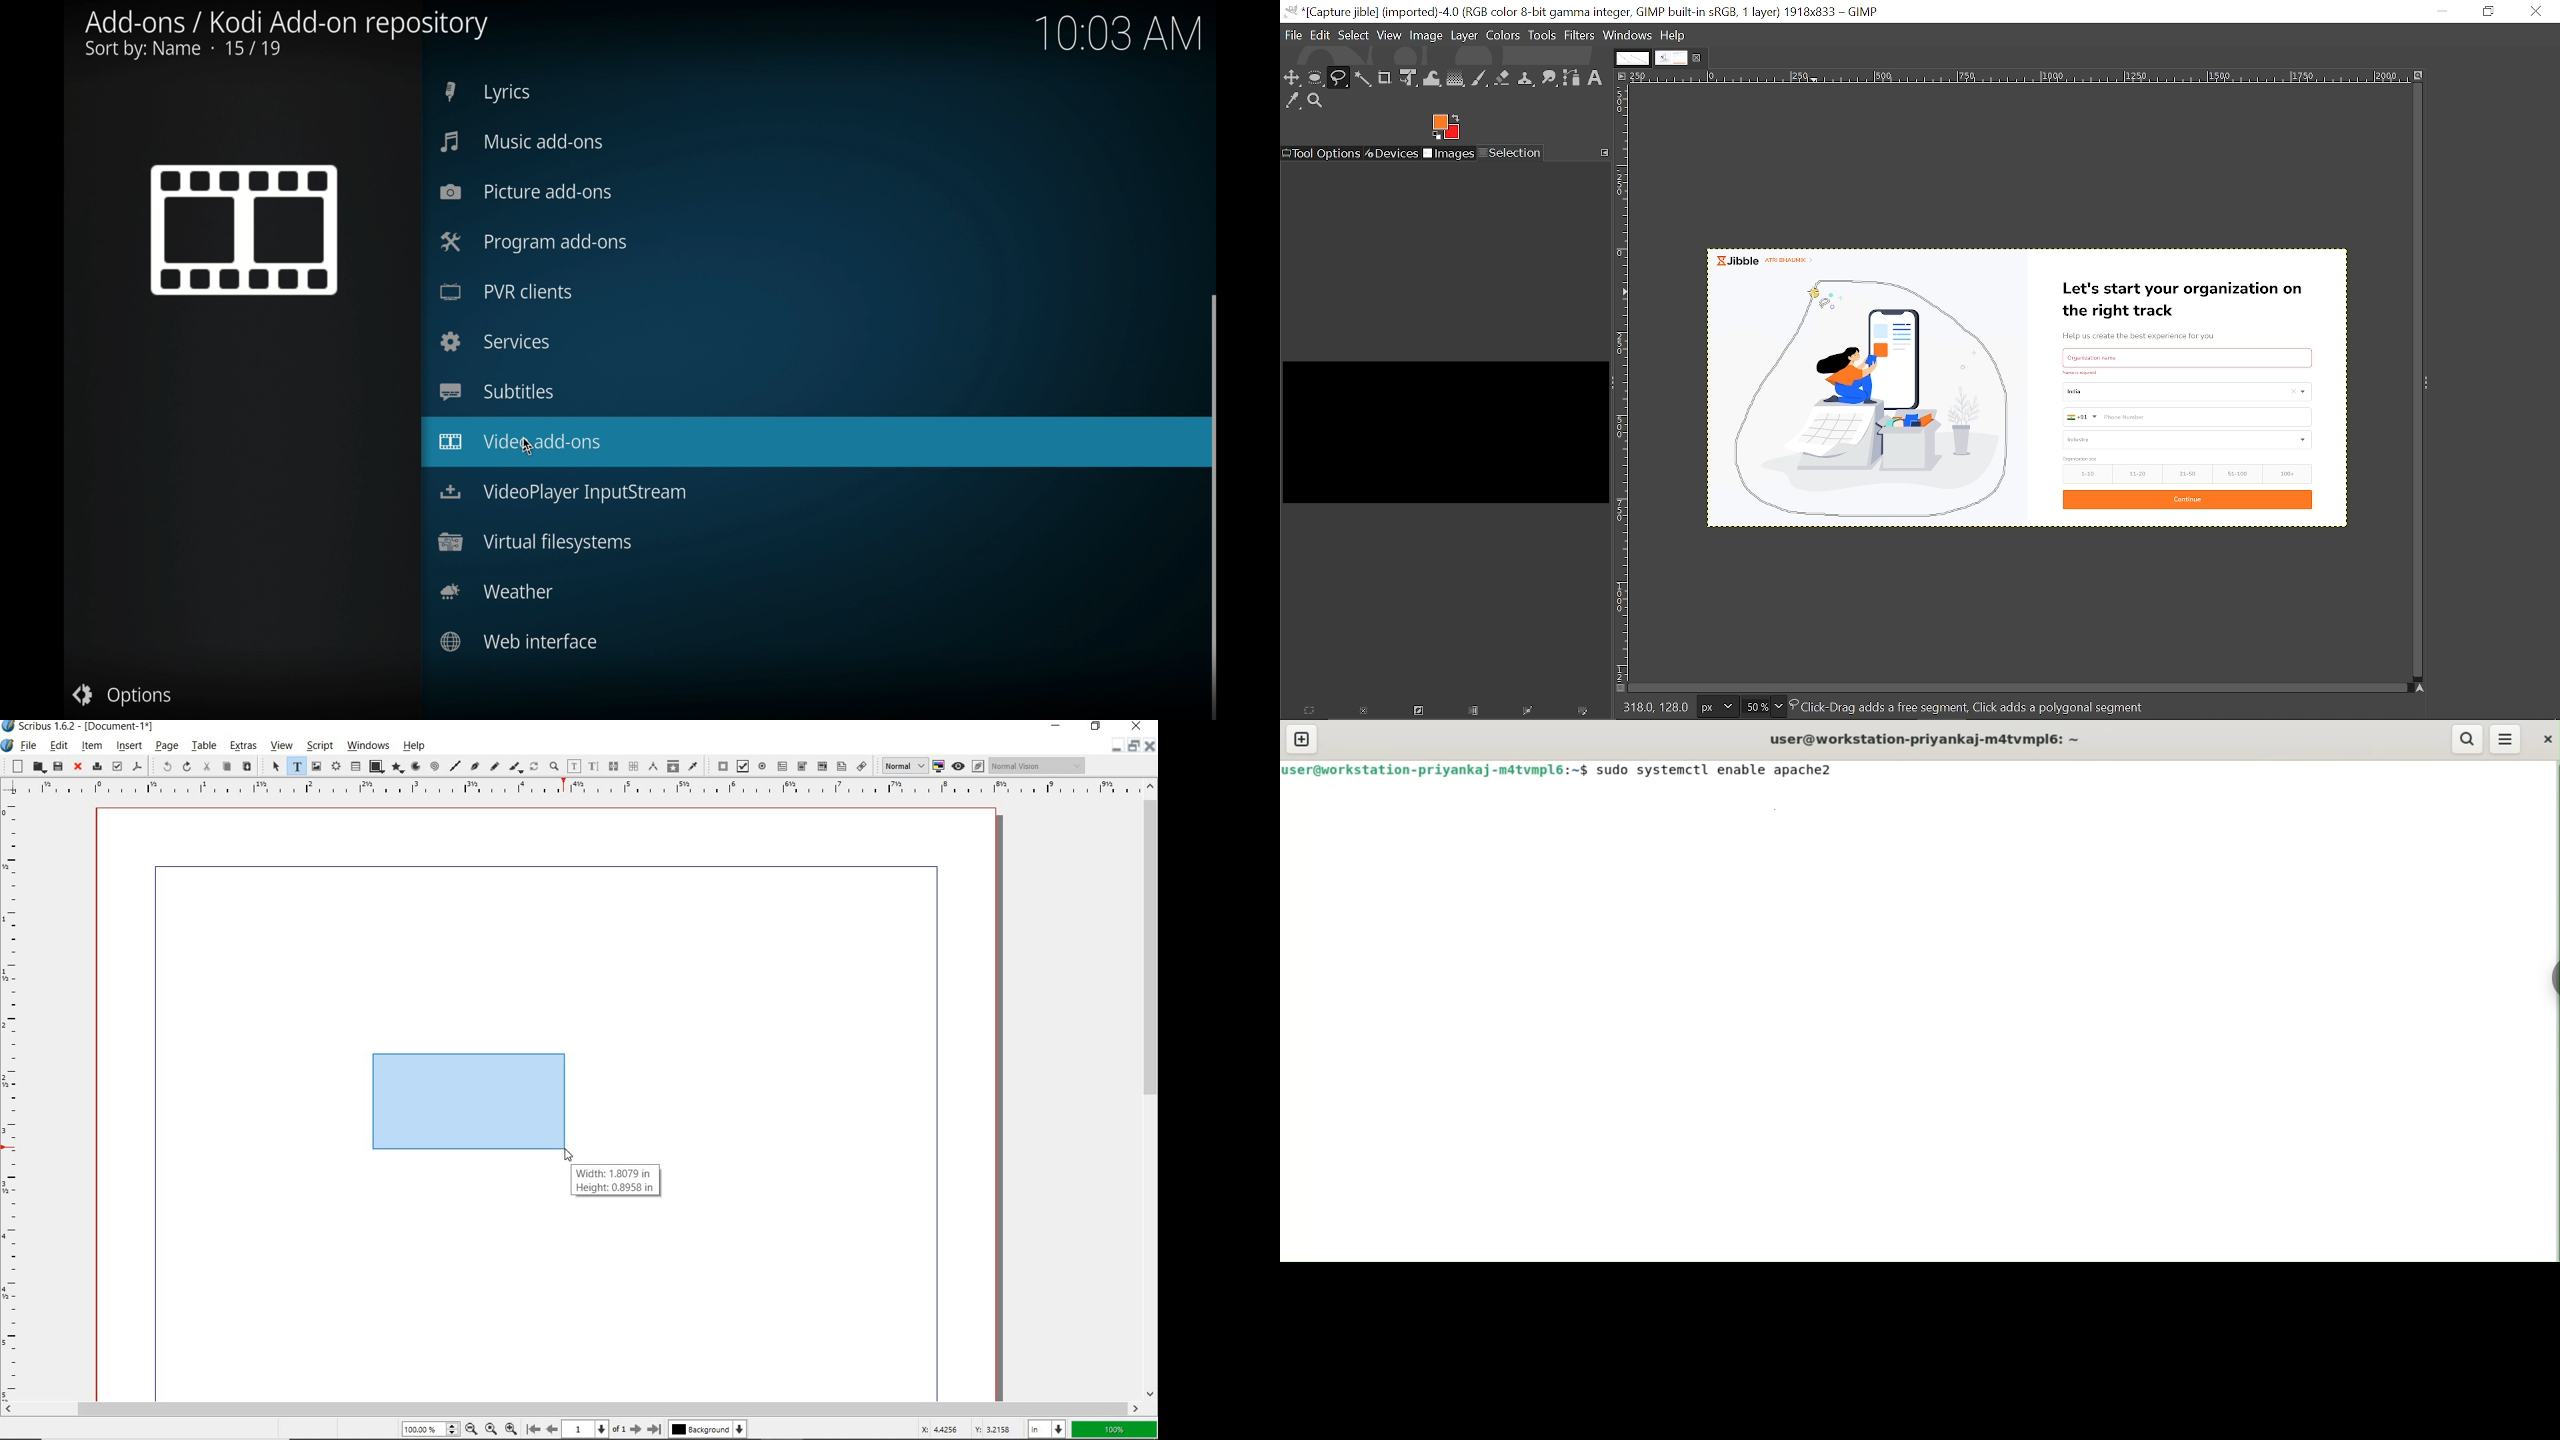 This screenshot has width=2576, height=1456. I want to click on Current window, so click(1582, 12).